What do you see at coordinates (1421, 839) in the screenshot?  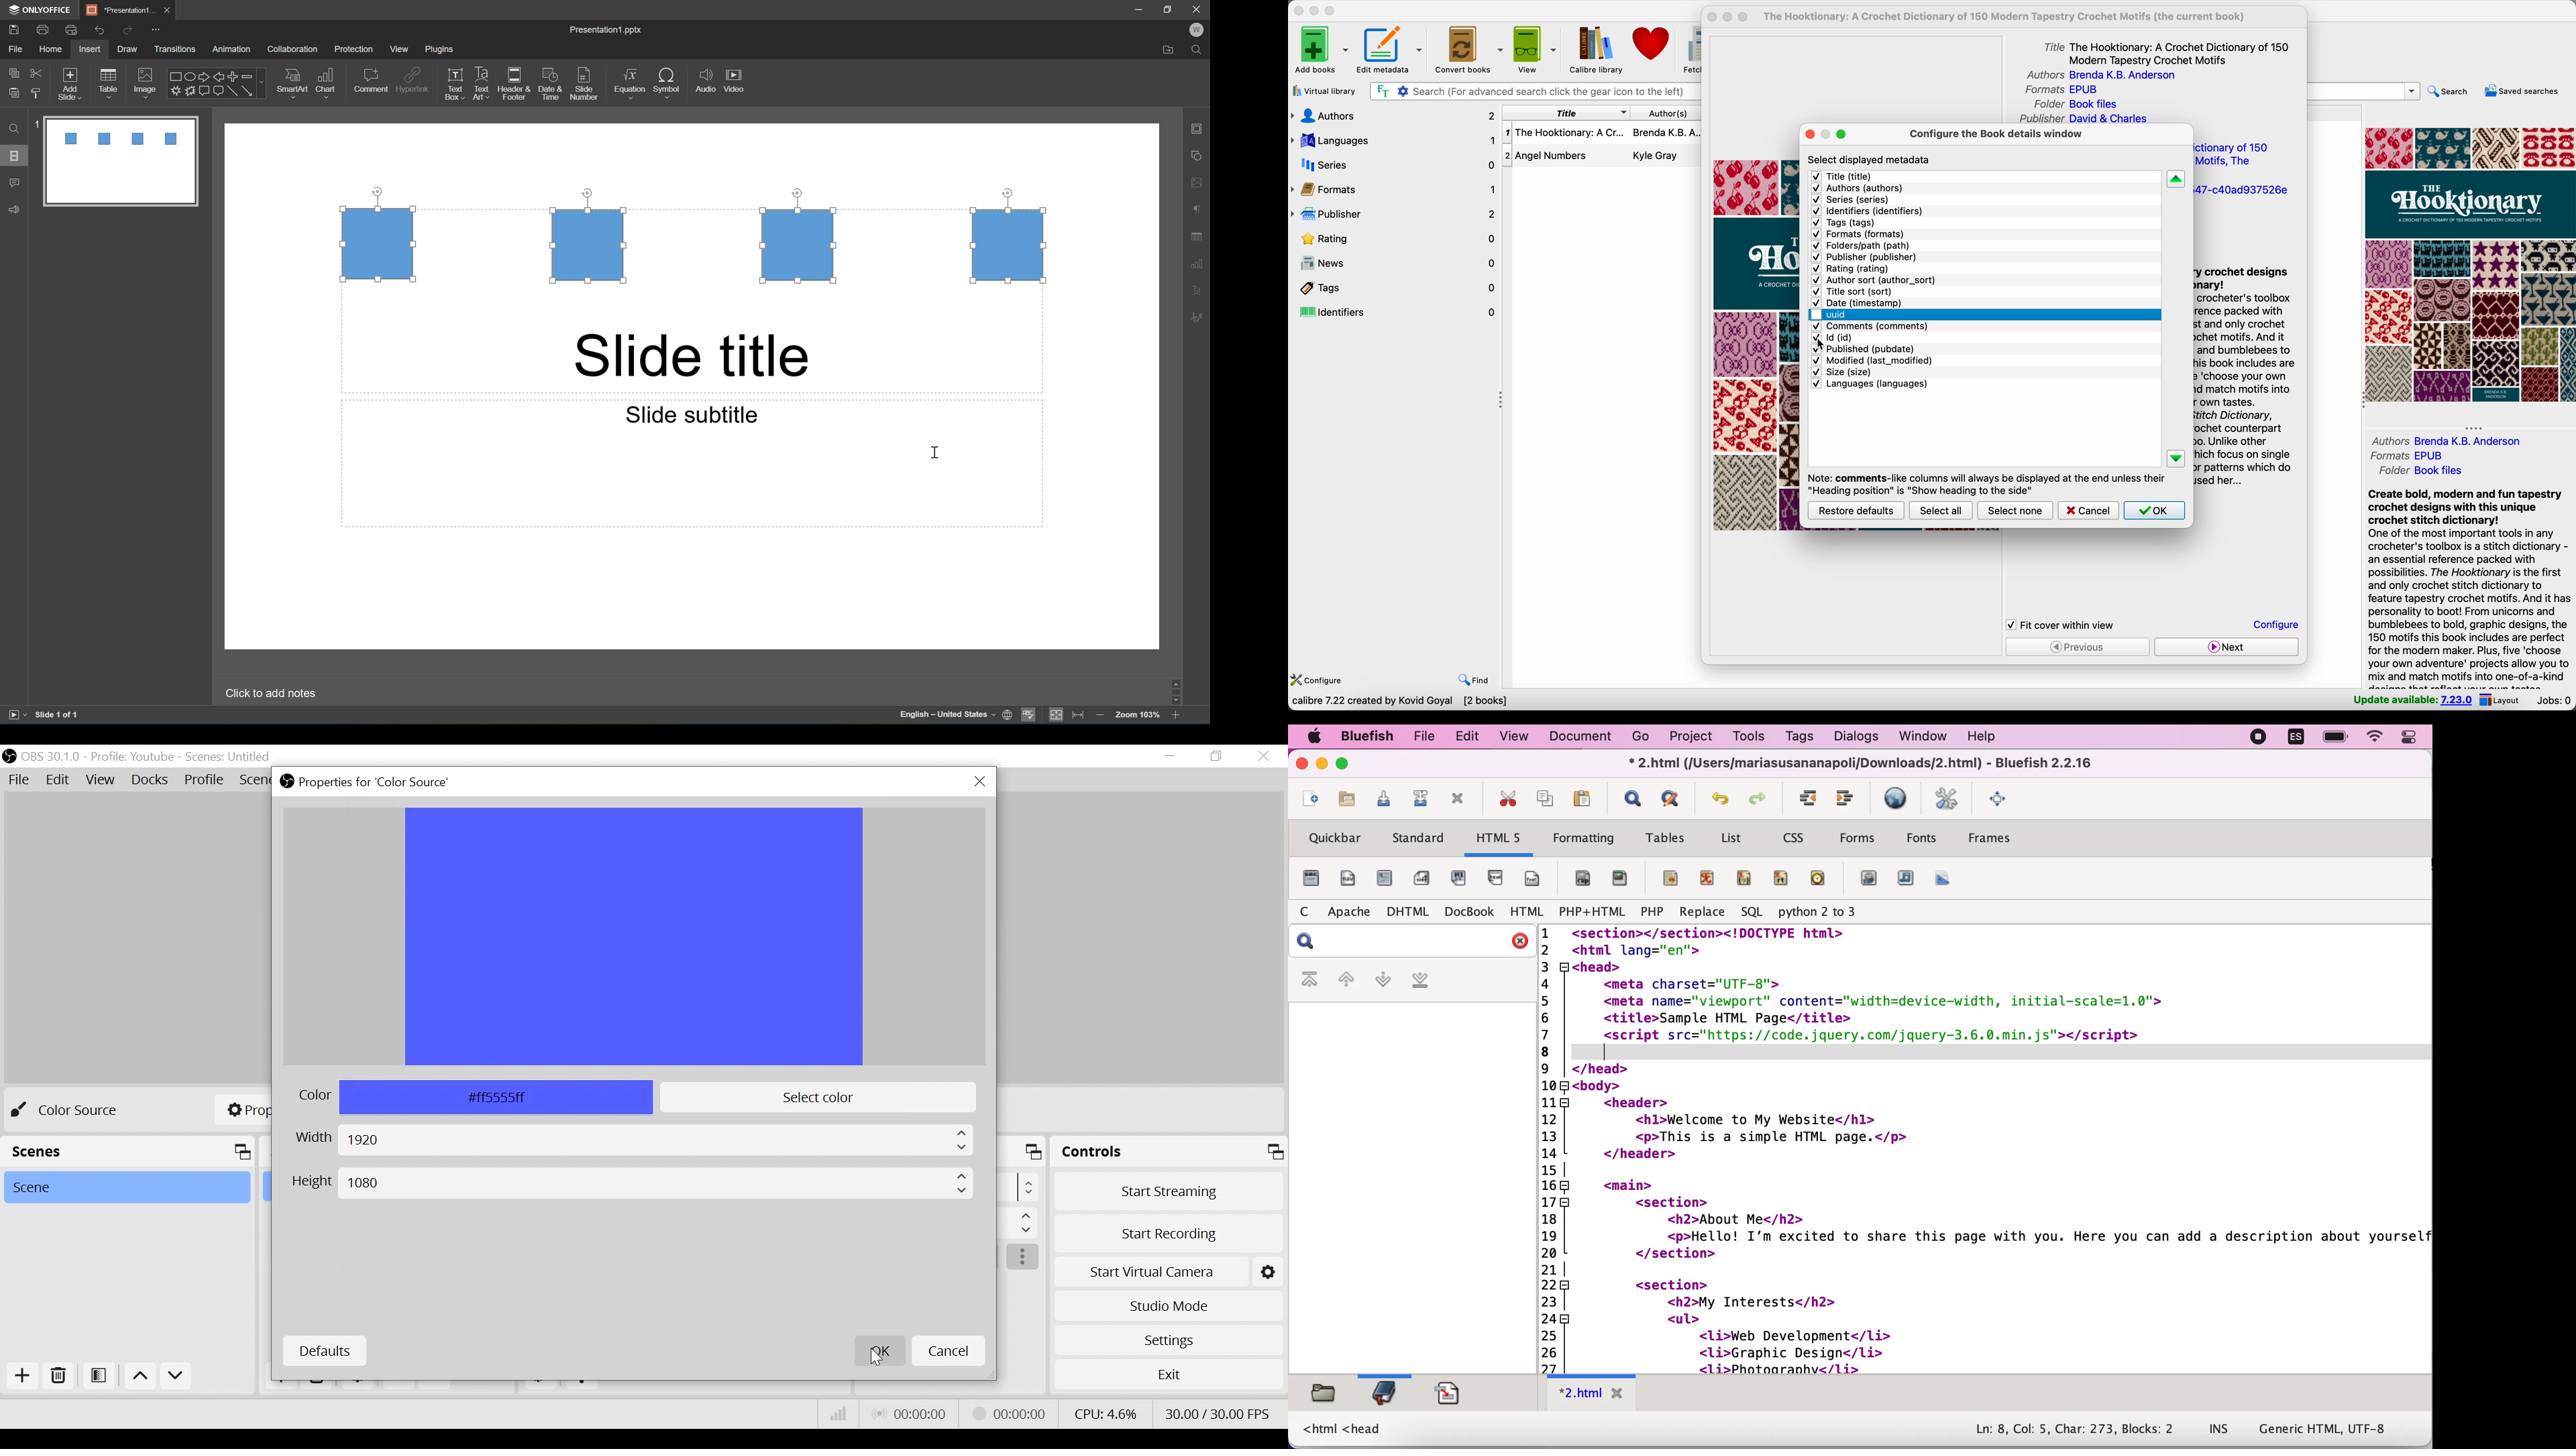 I see `standard` at bounding box center [1421, 839].